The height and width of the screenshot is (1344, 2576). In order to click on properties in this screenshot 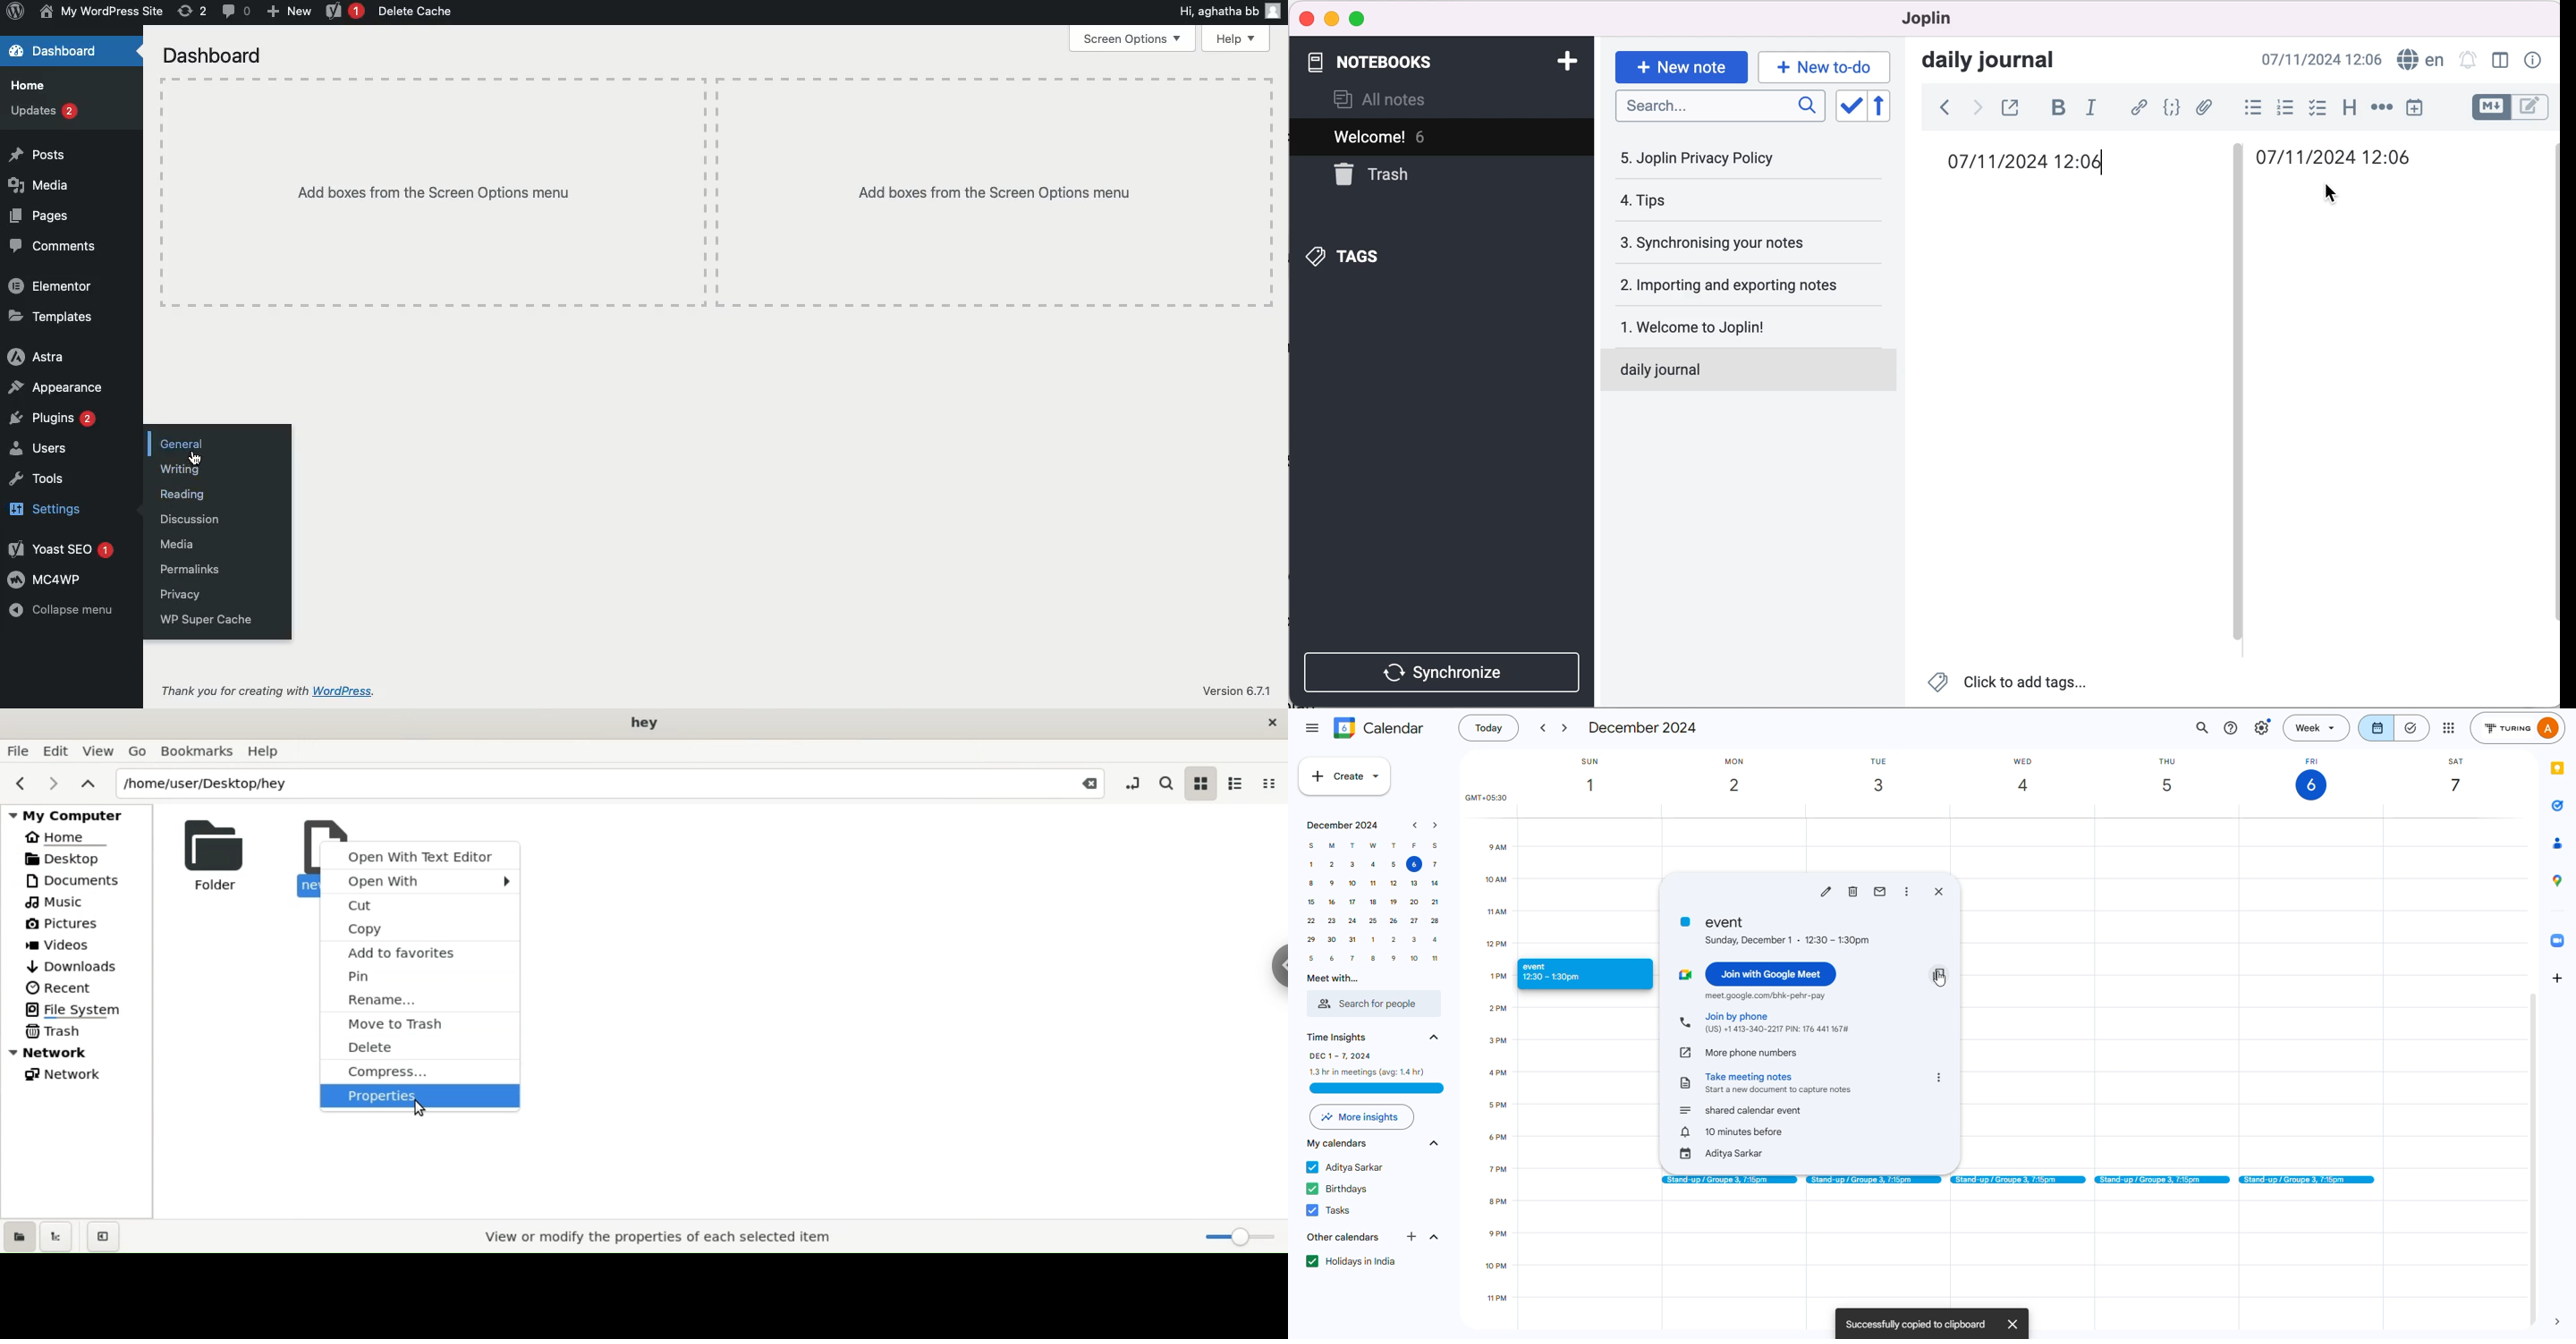, I will do `click(421, 1097)`.